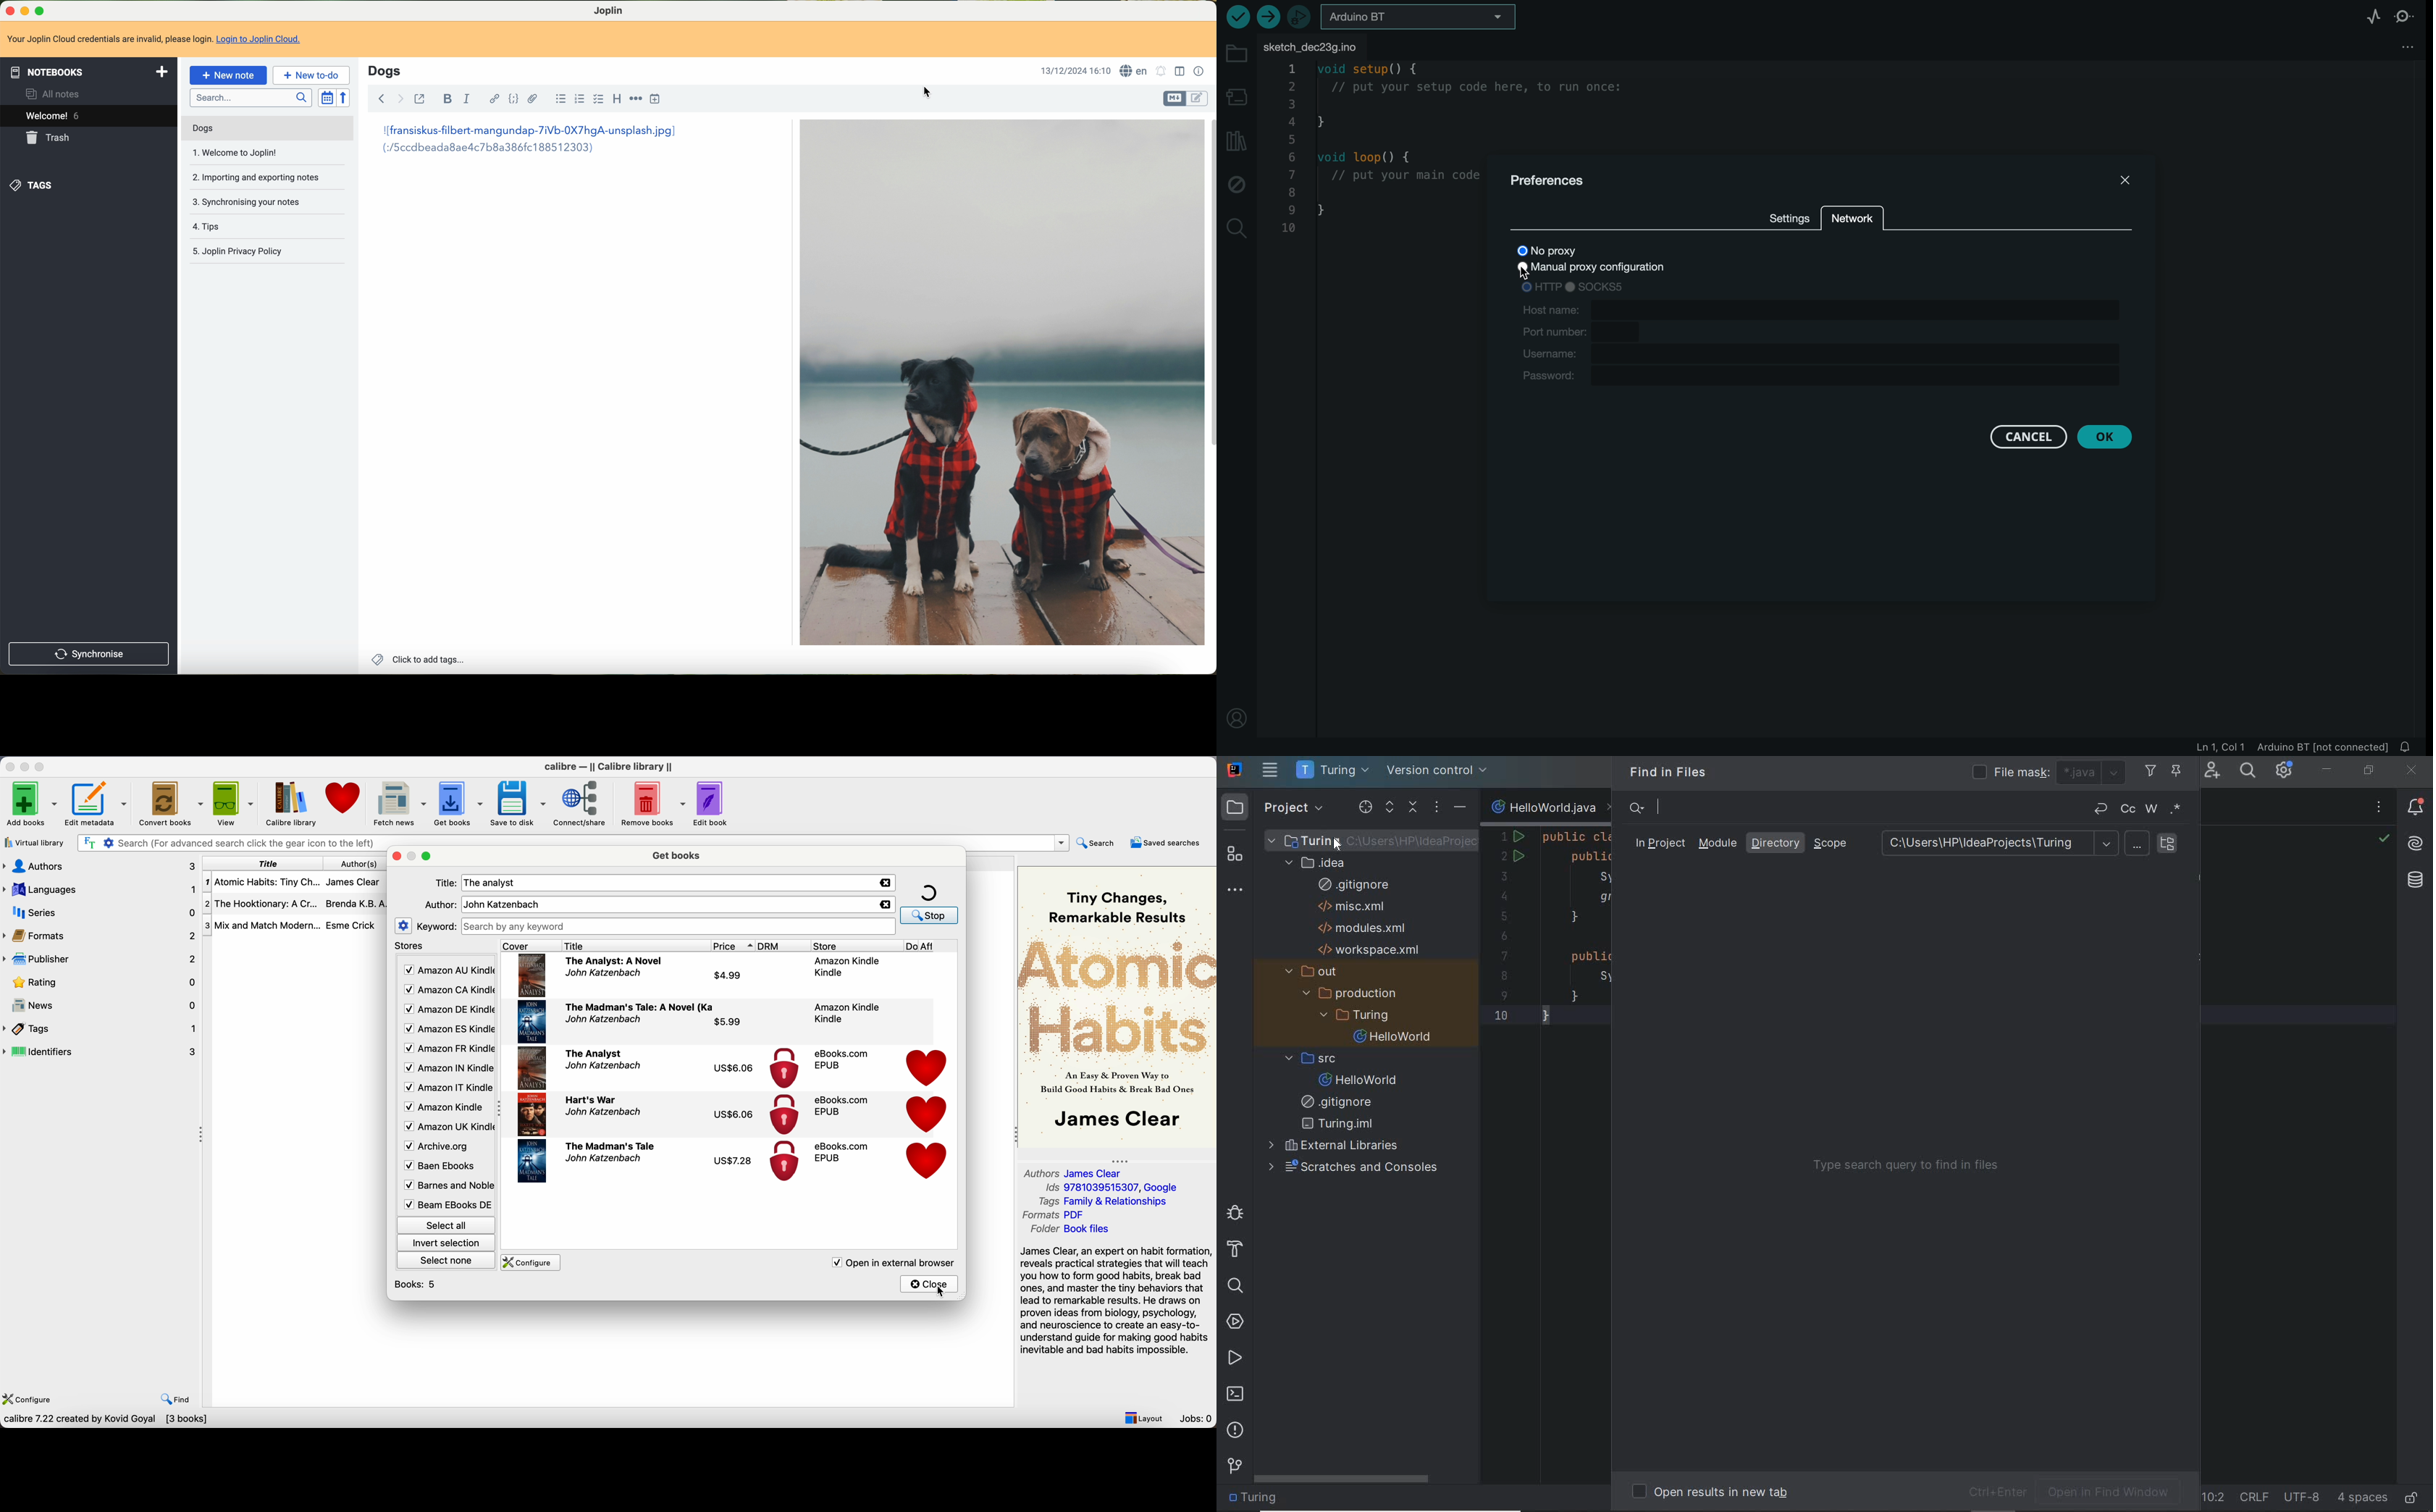 The width and height of the screenshot is (2436, 1512). I want to click on dogs image, so click(1000, 383).